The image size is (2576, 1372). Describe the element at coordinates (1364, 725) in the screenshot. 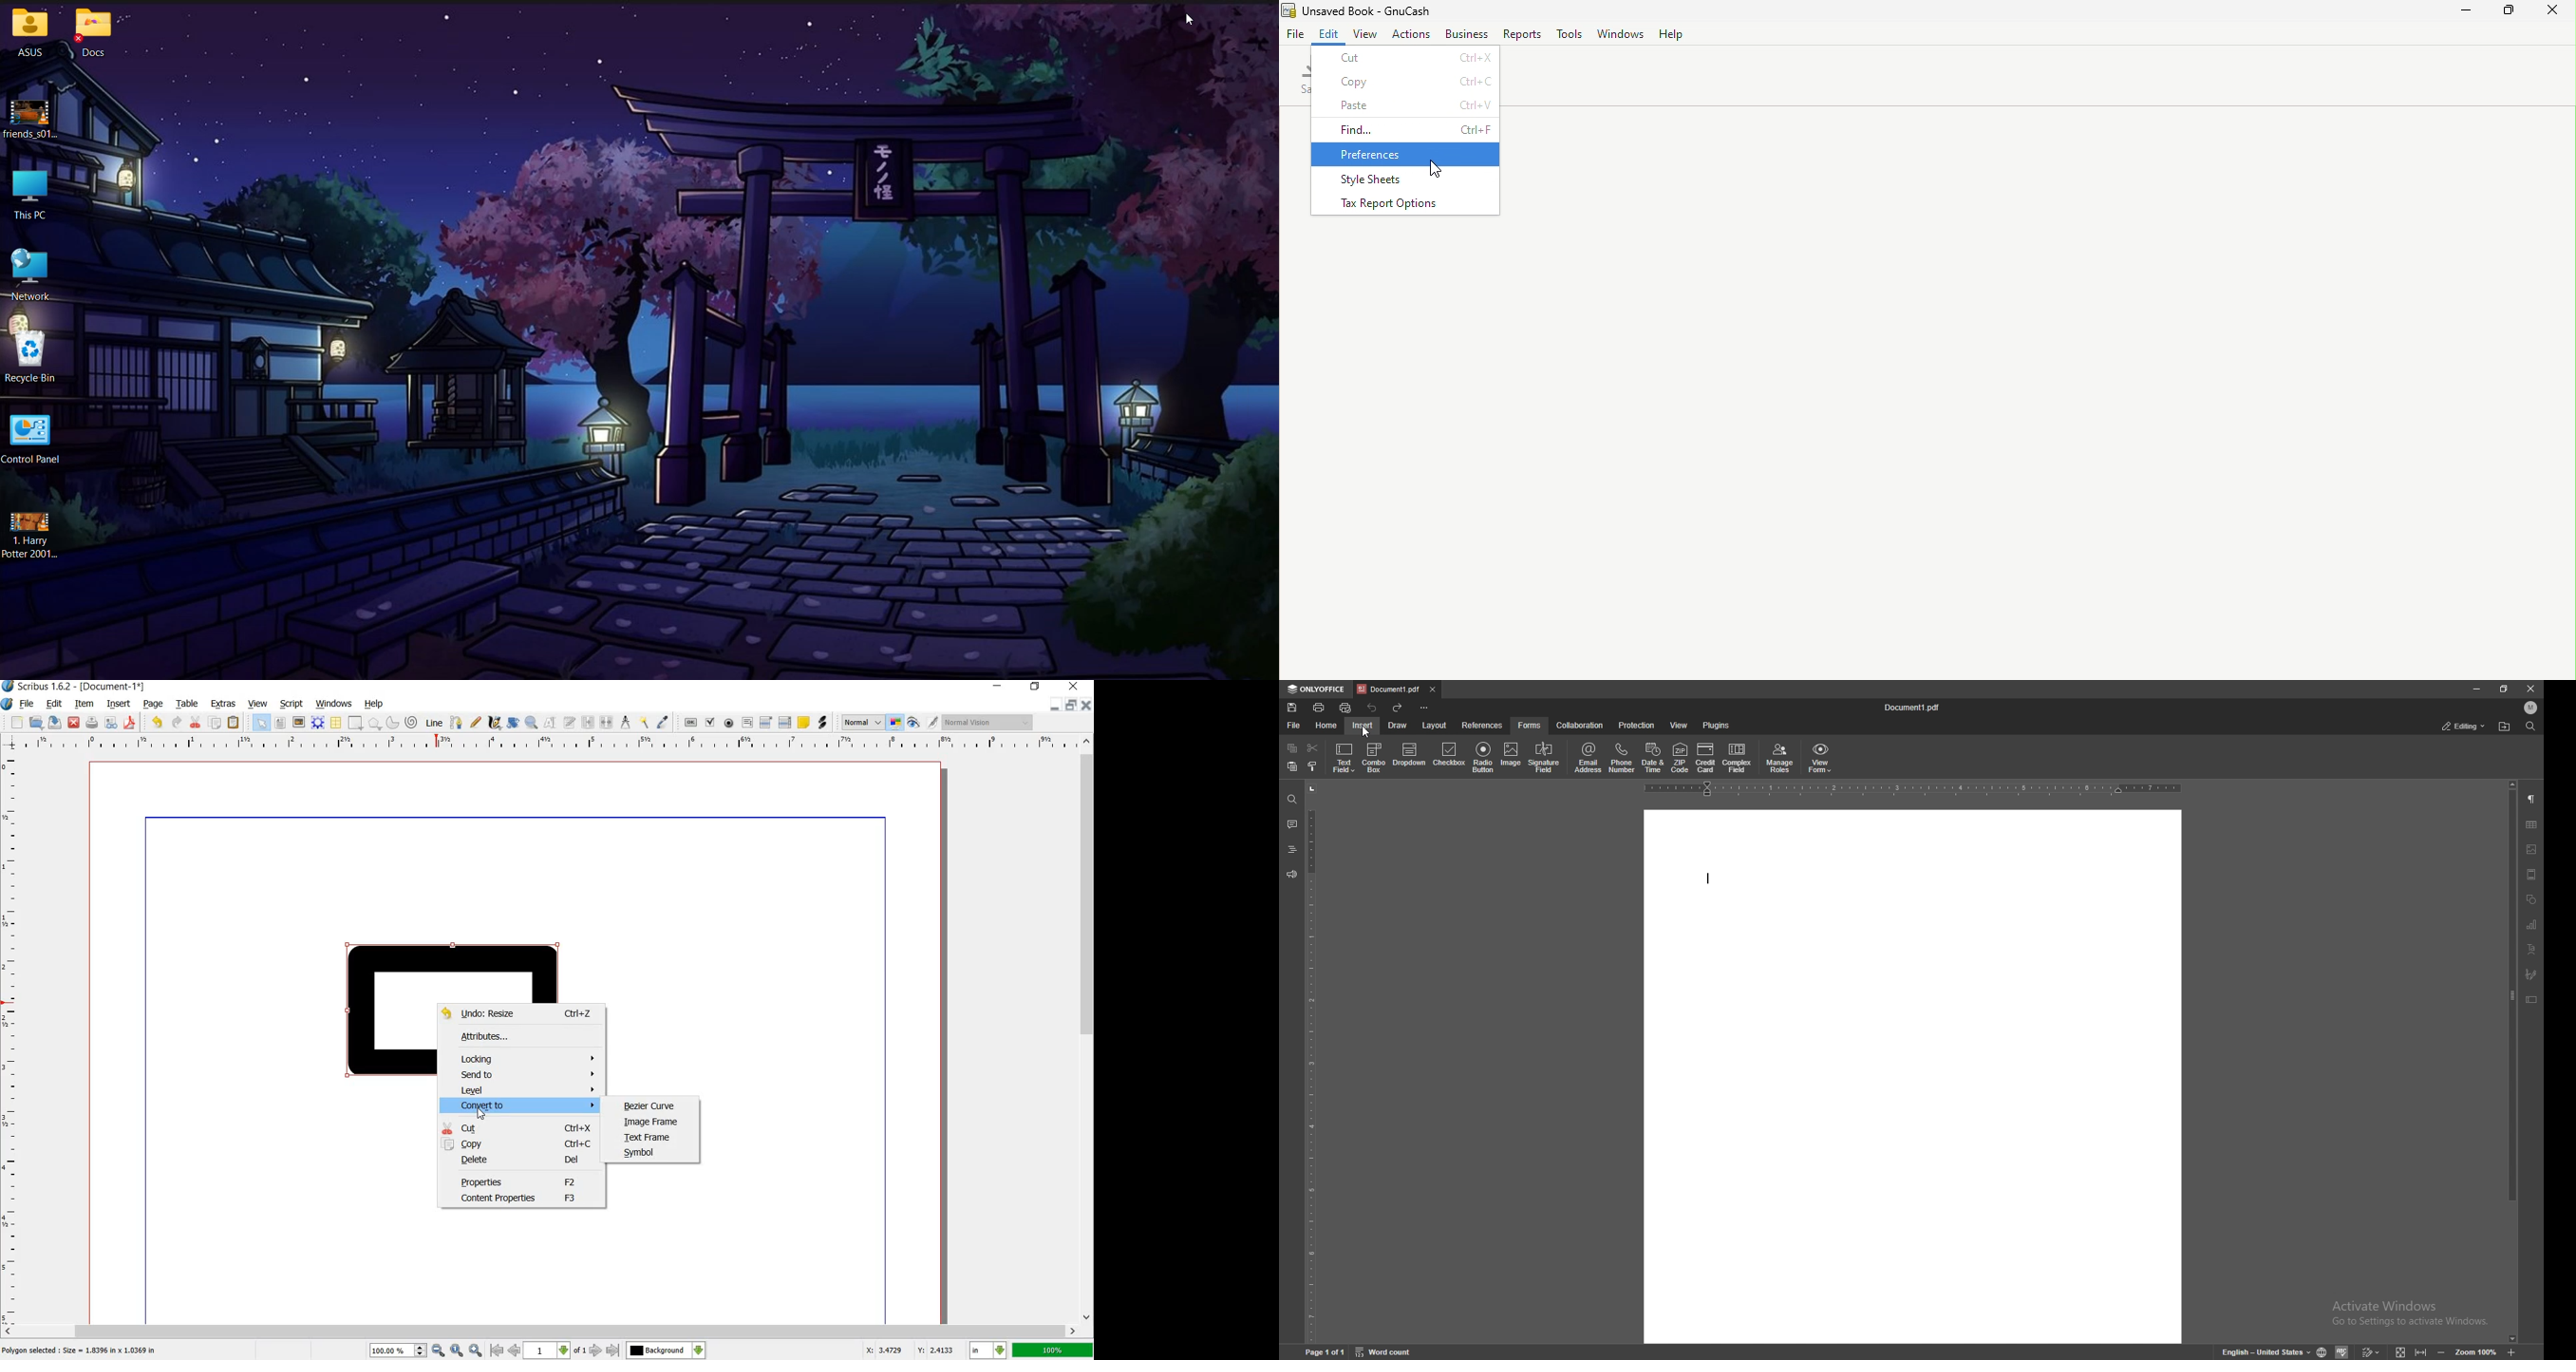

I see `insert` at that location.